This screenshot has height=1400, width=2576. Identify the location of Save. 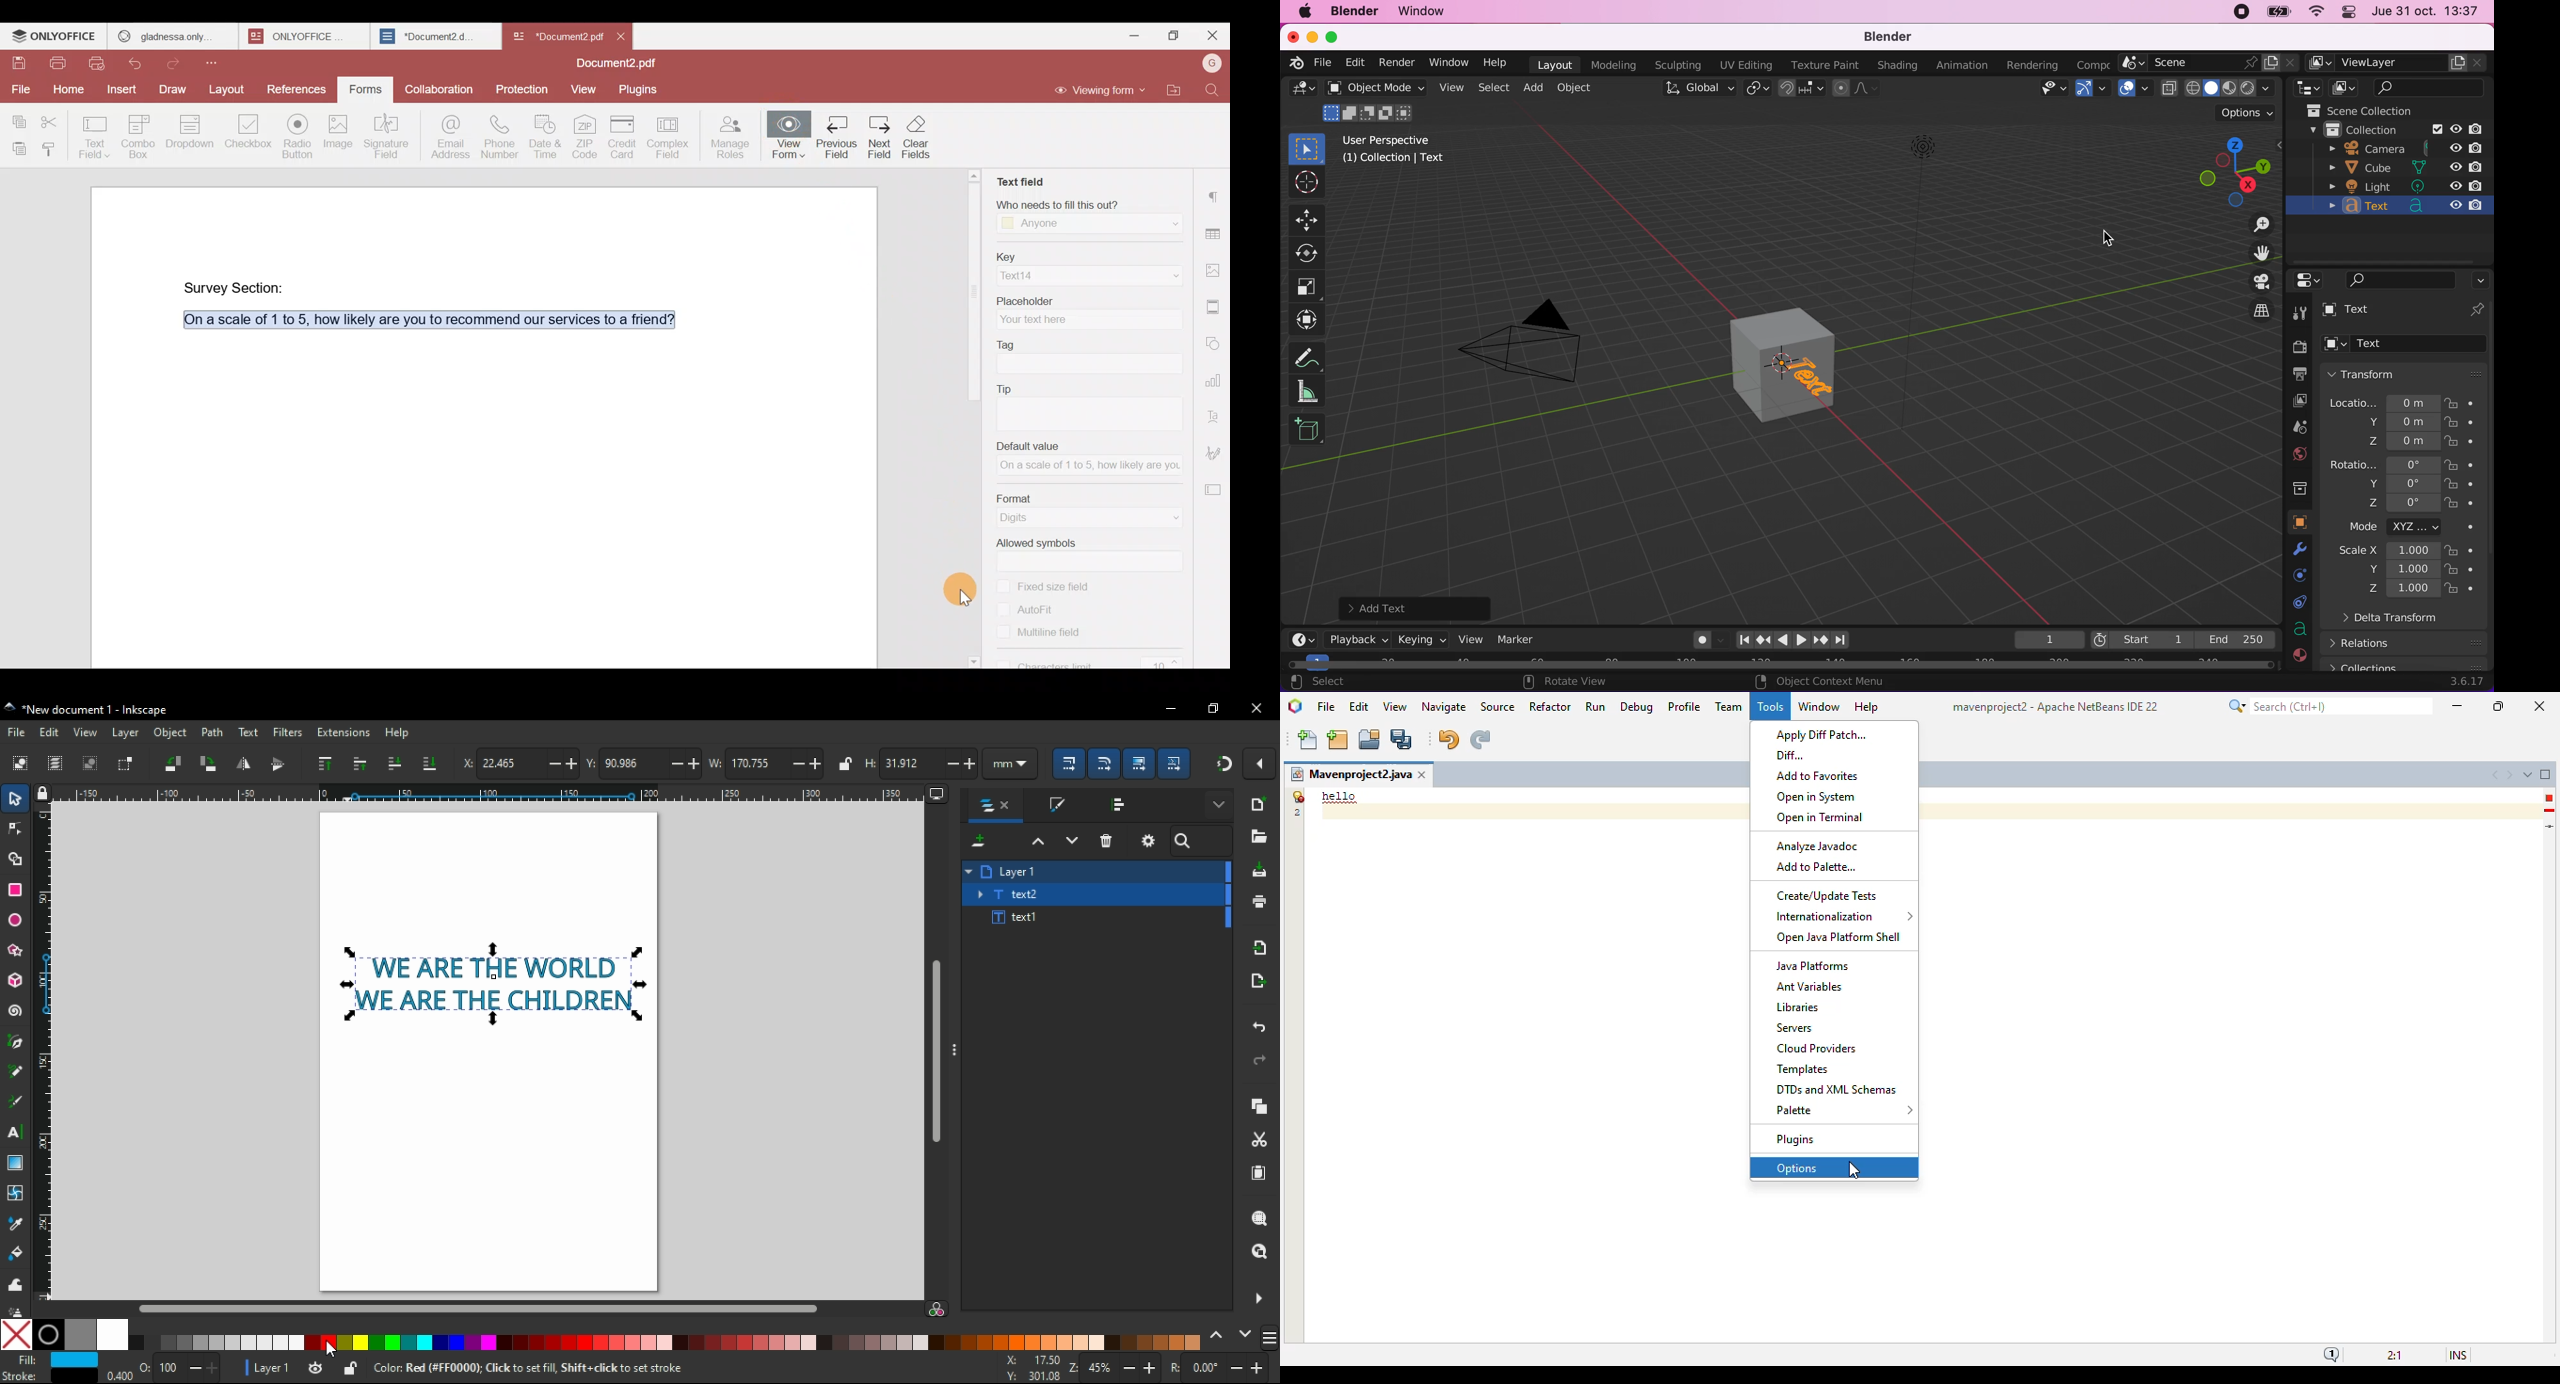
(13, 58).